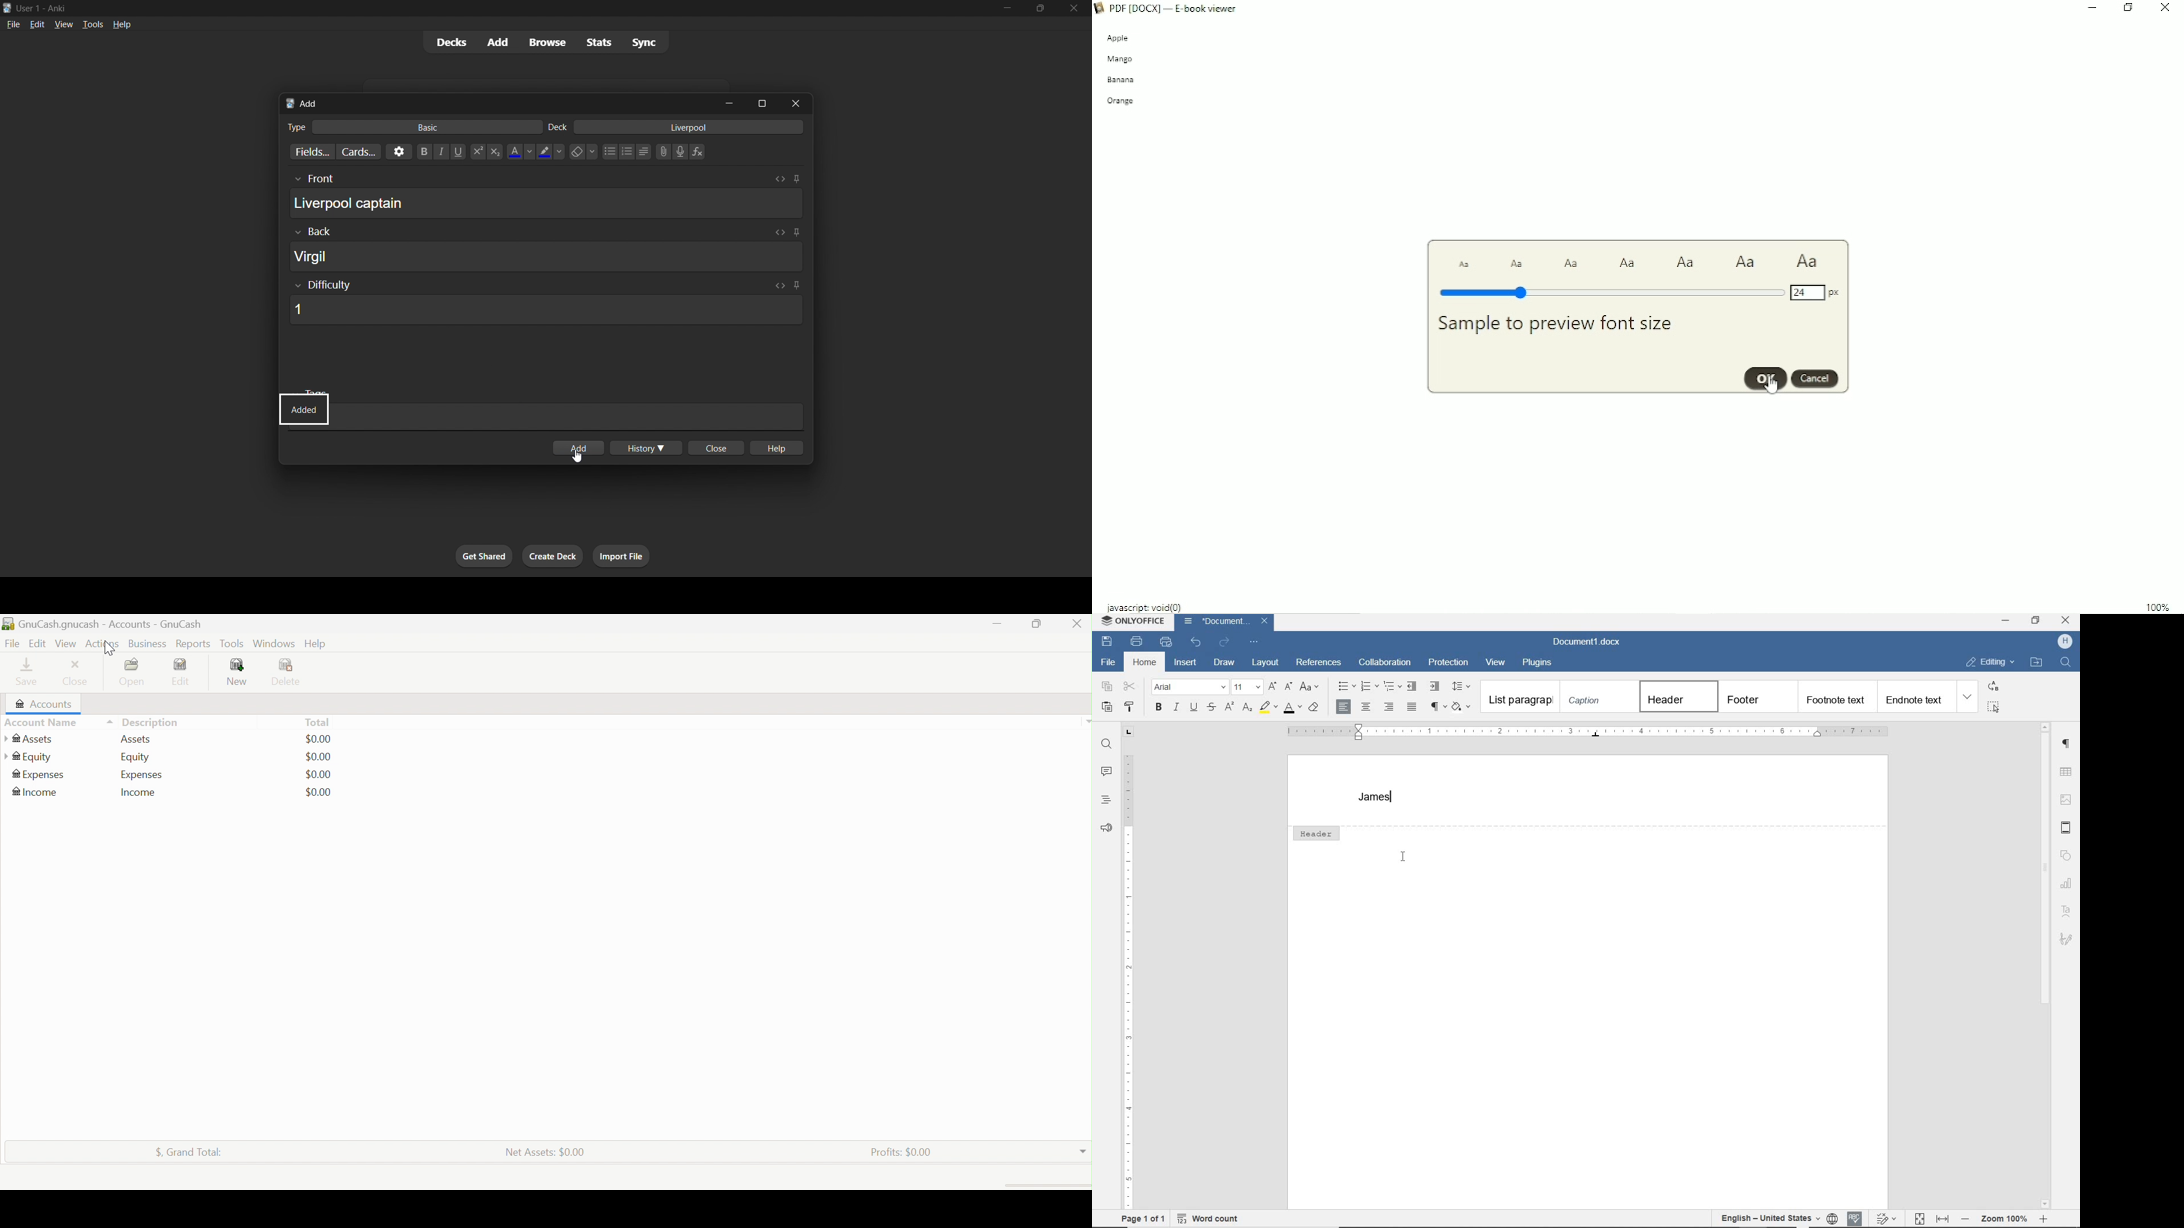  Describe the element at coordinates (1816, 292) in the screenshot. I see `Font size` at that location.